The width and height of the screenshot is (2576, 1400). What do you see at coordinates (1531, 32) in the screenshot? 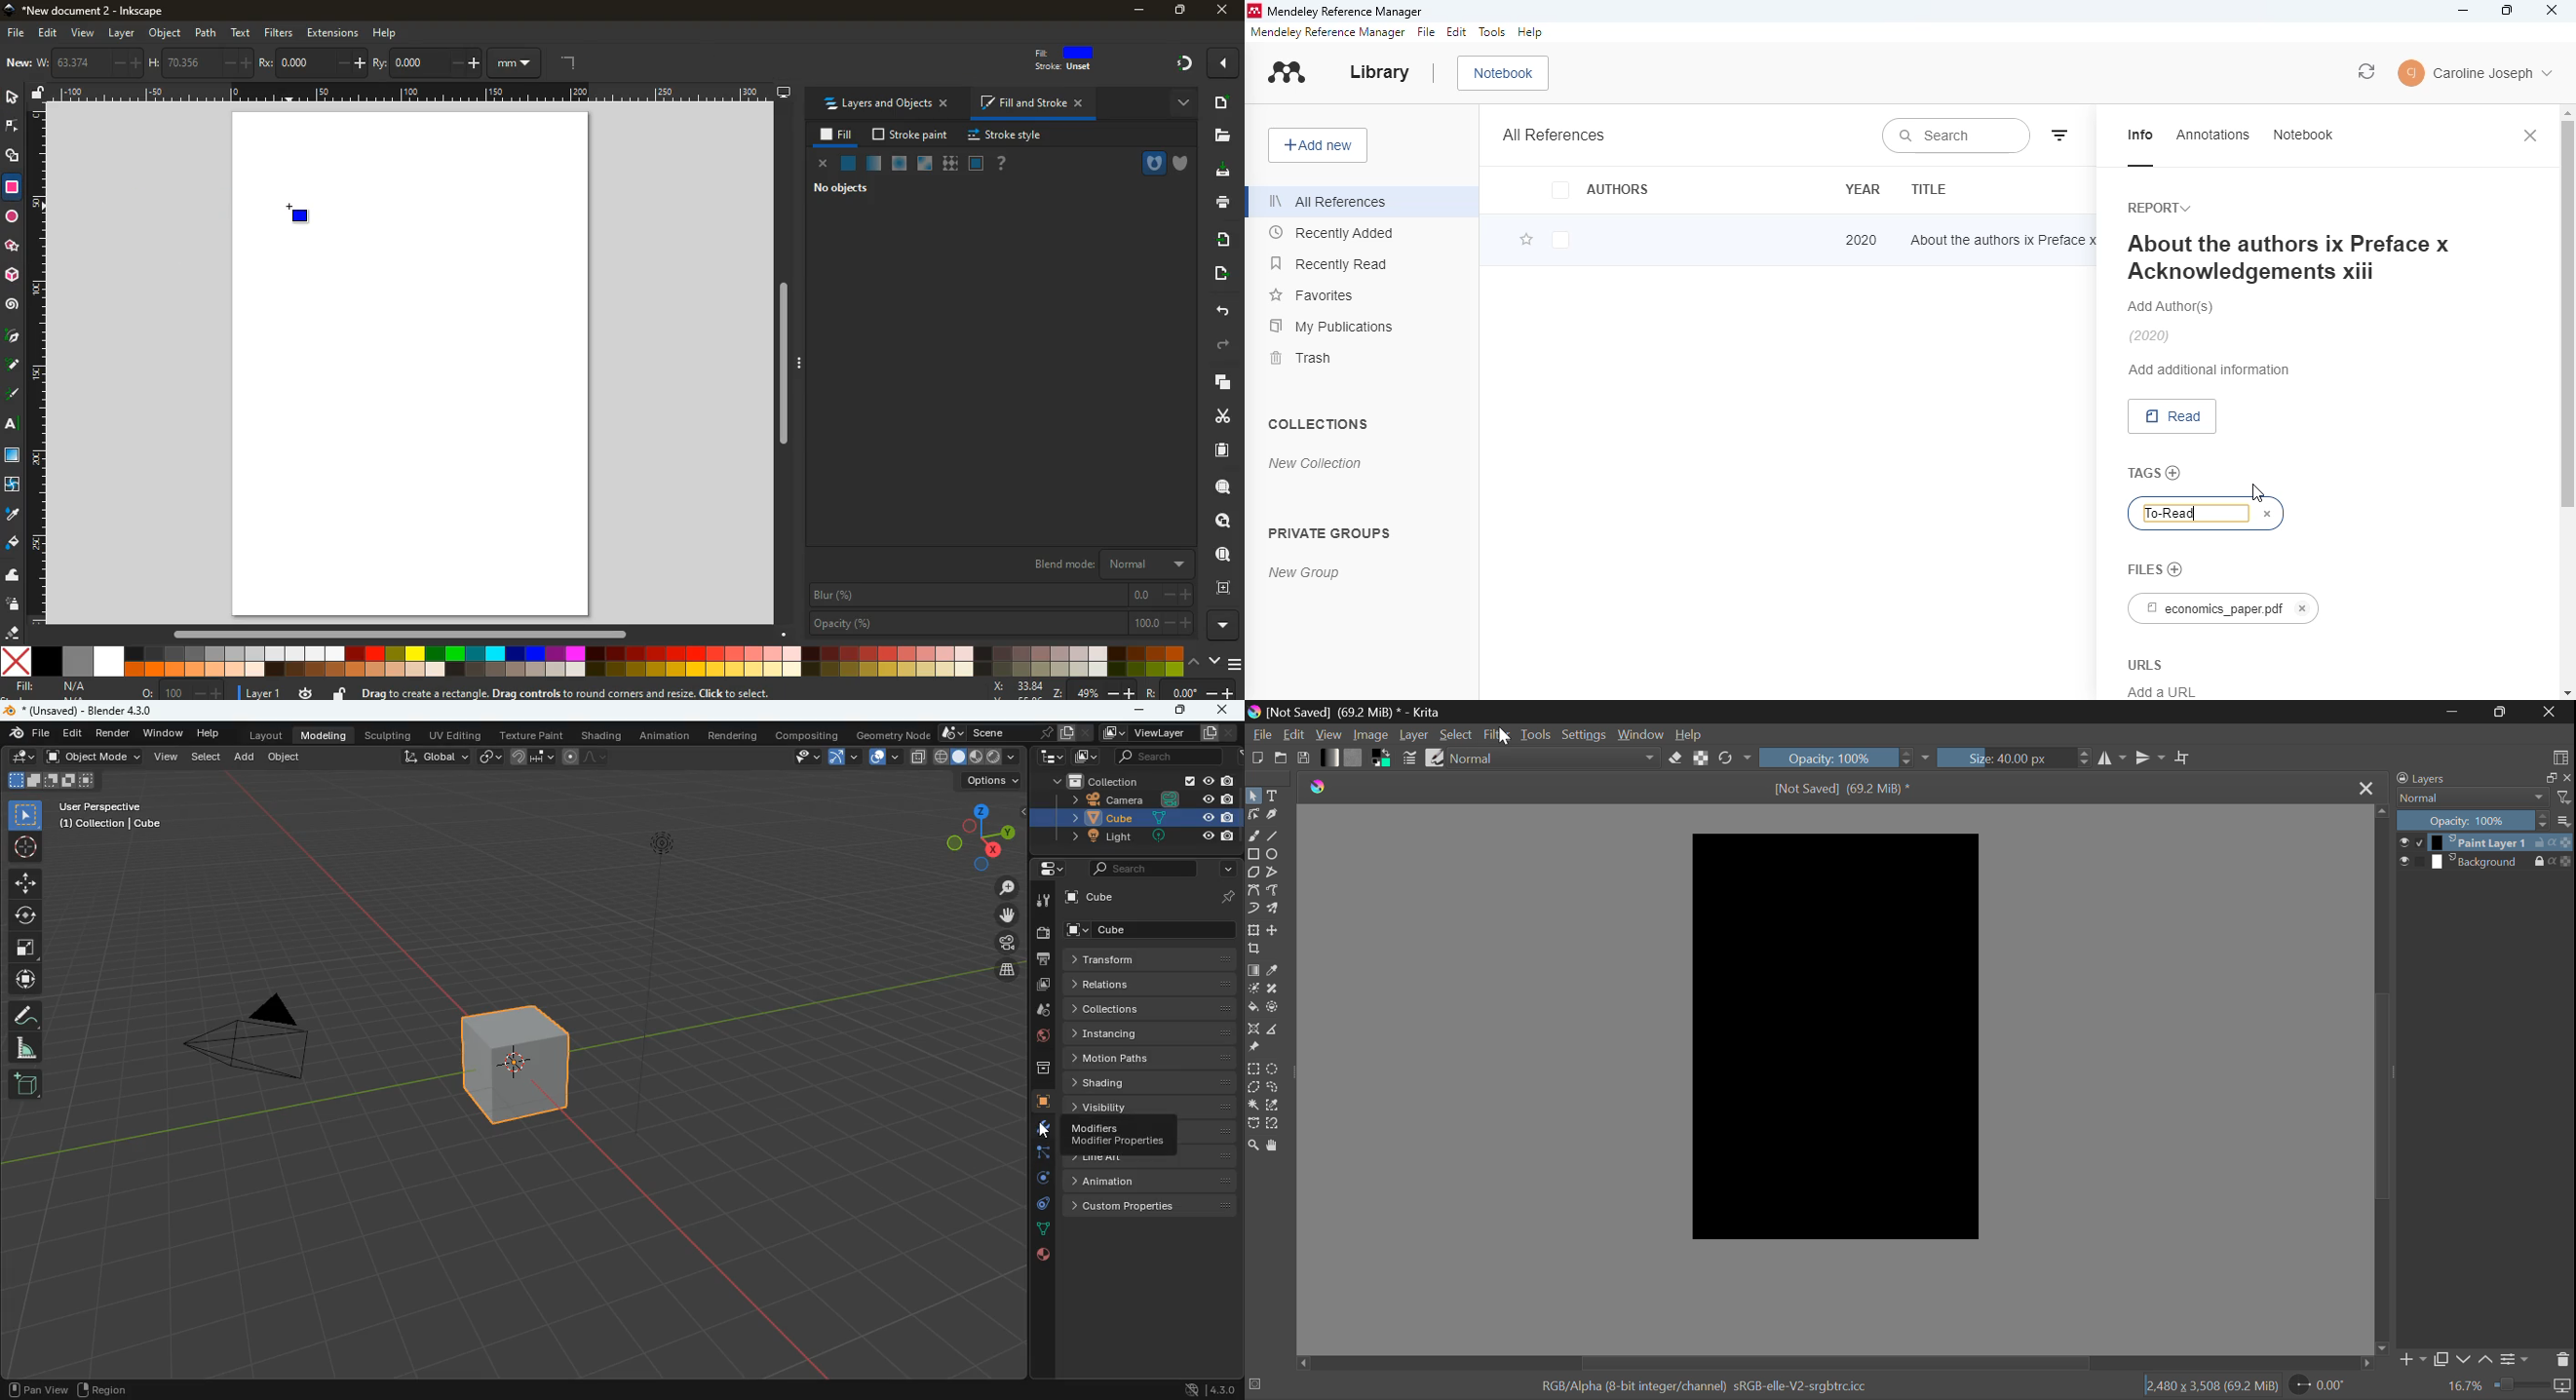
I see `help` at bounding box center [1531, 32].